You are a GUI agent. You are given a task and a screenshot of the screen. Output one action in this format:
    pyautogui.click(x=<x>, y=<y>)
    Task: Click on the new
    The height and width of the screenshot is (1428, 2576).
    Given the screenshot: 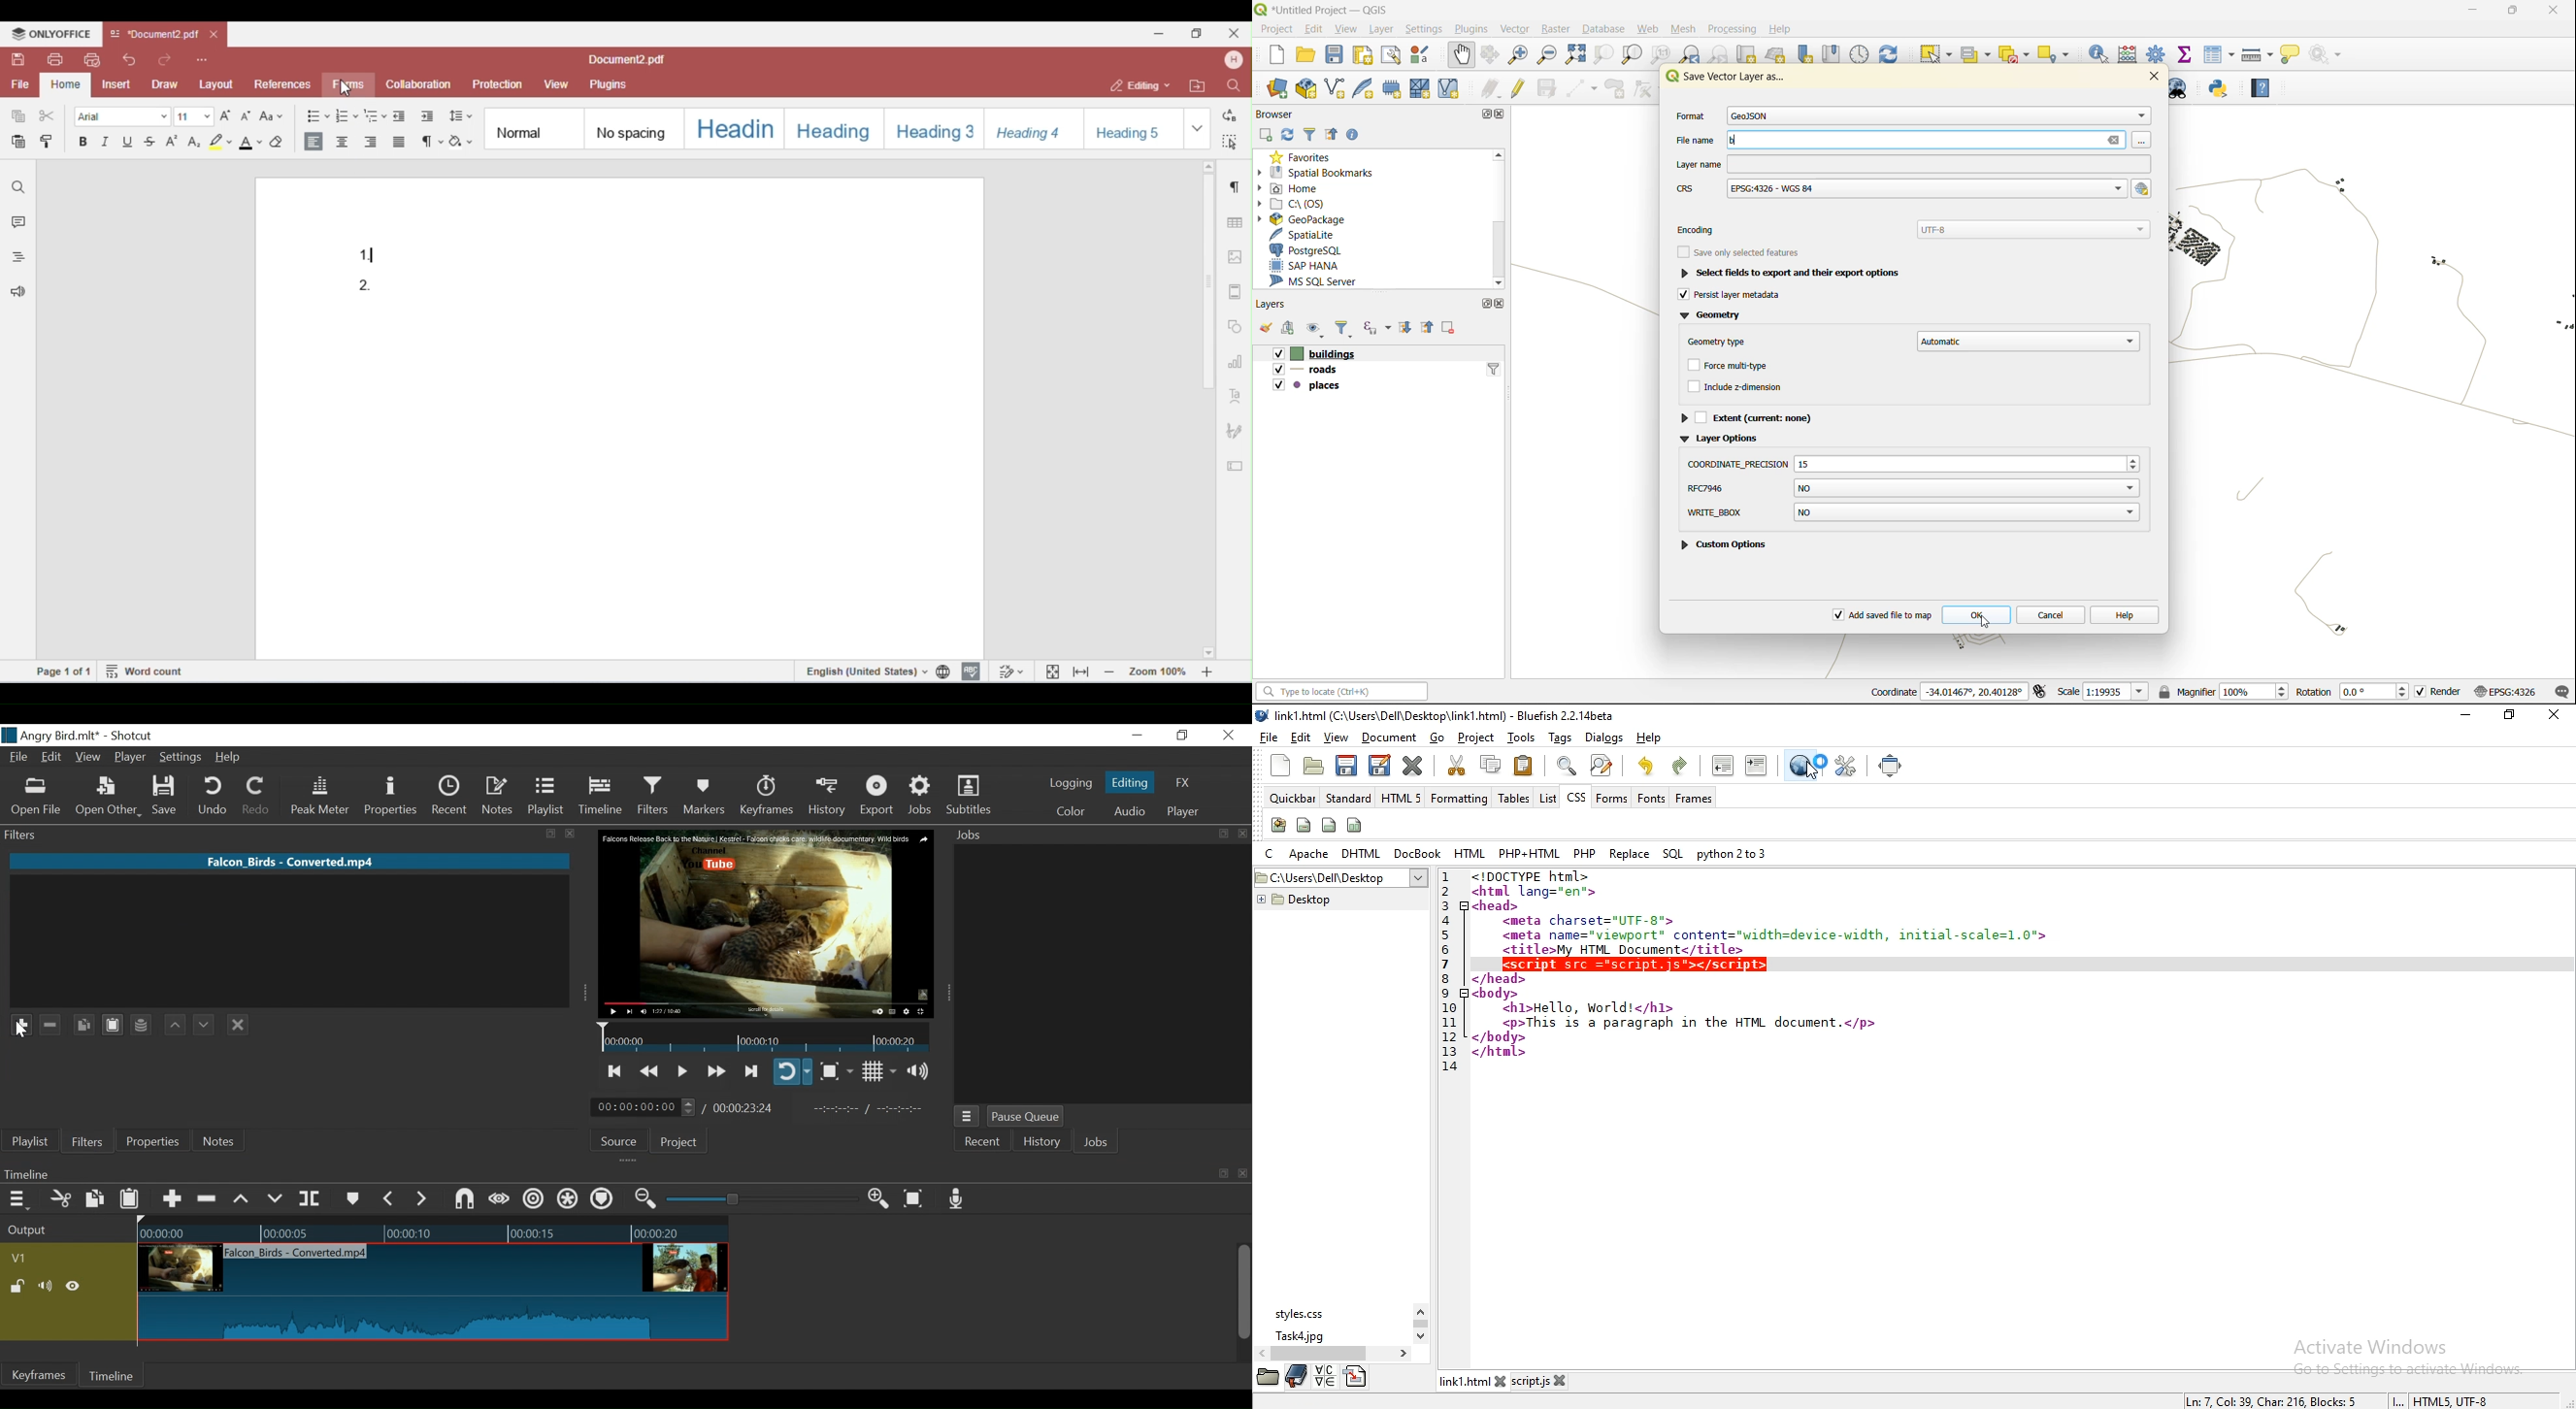 What is the action you would take?
    pyautogui.click(x=1276, y=55)
    